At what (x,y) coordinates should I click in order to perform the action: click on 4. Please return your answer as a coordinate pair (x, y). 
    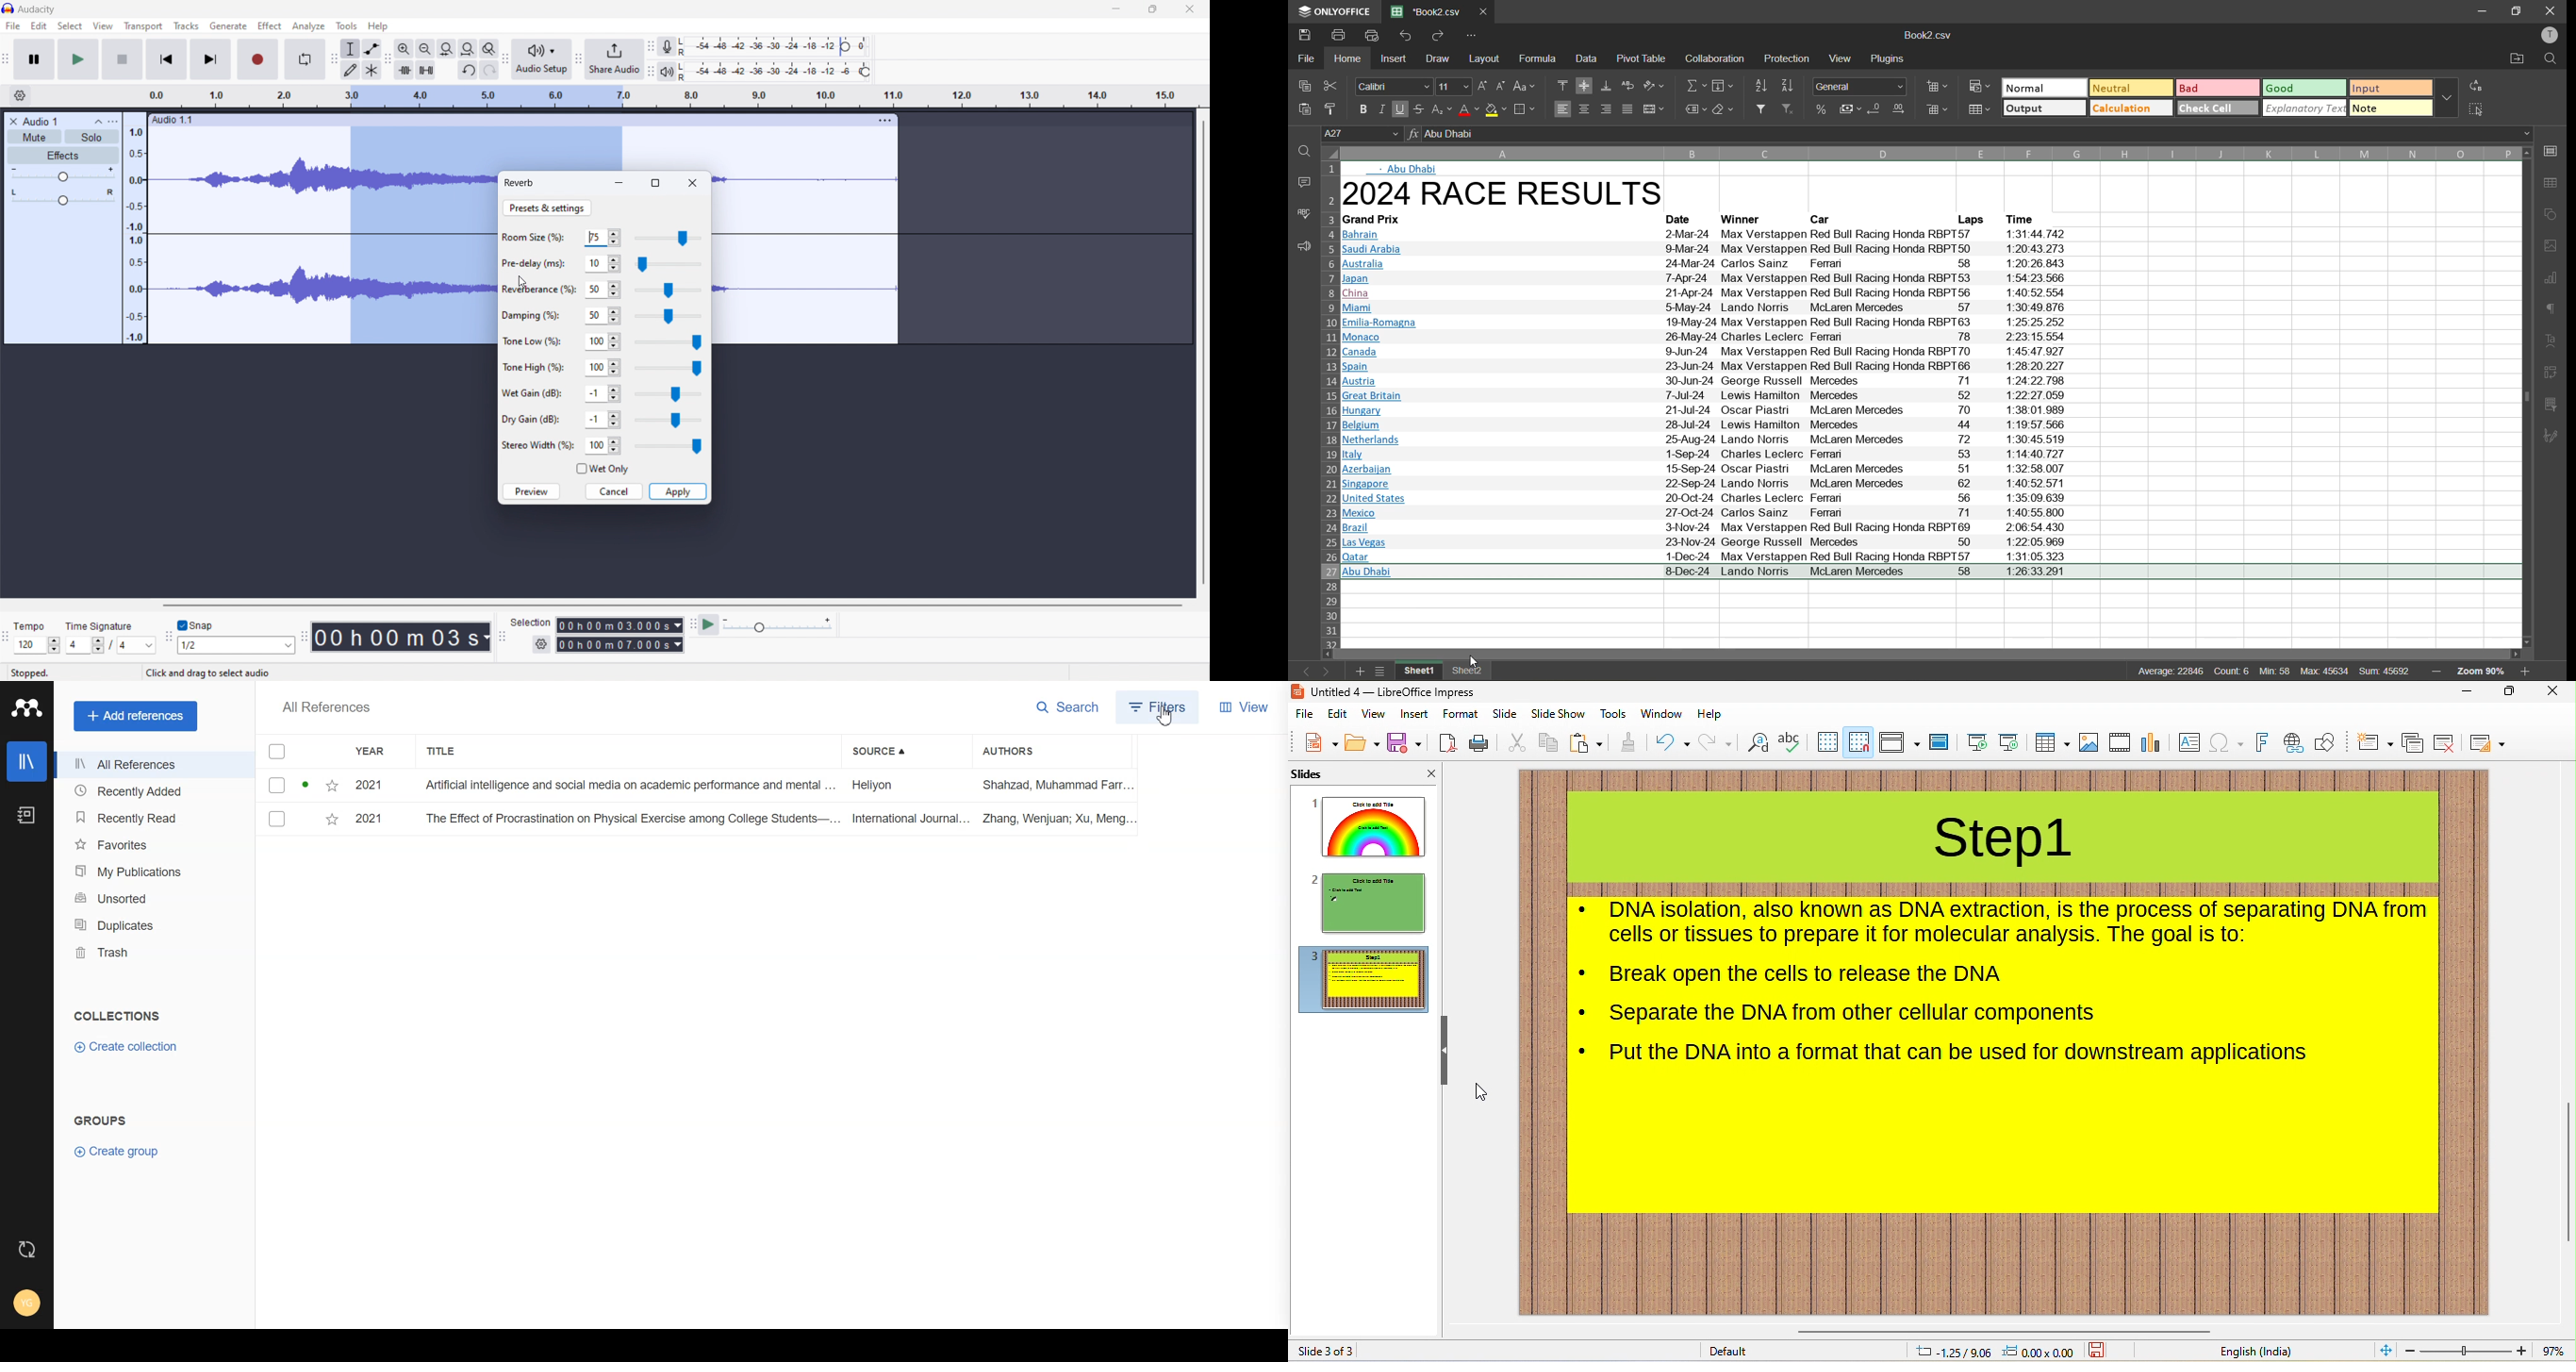
    Looking at the image, I should click on (137, 646).